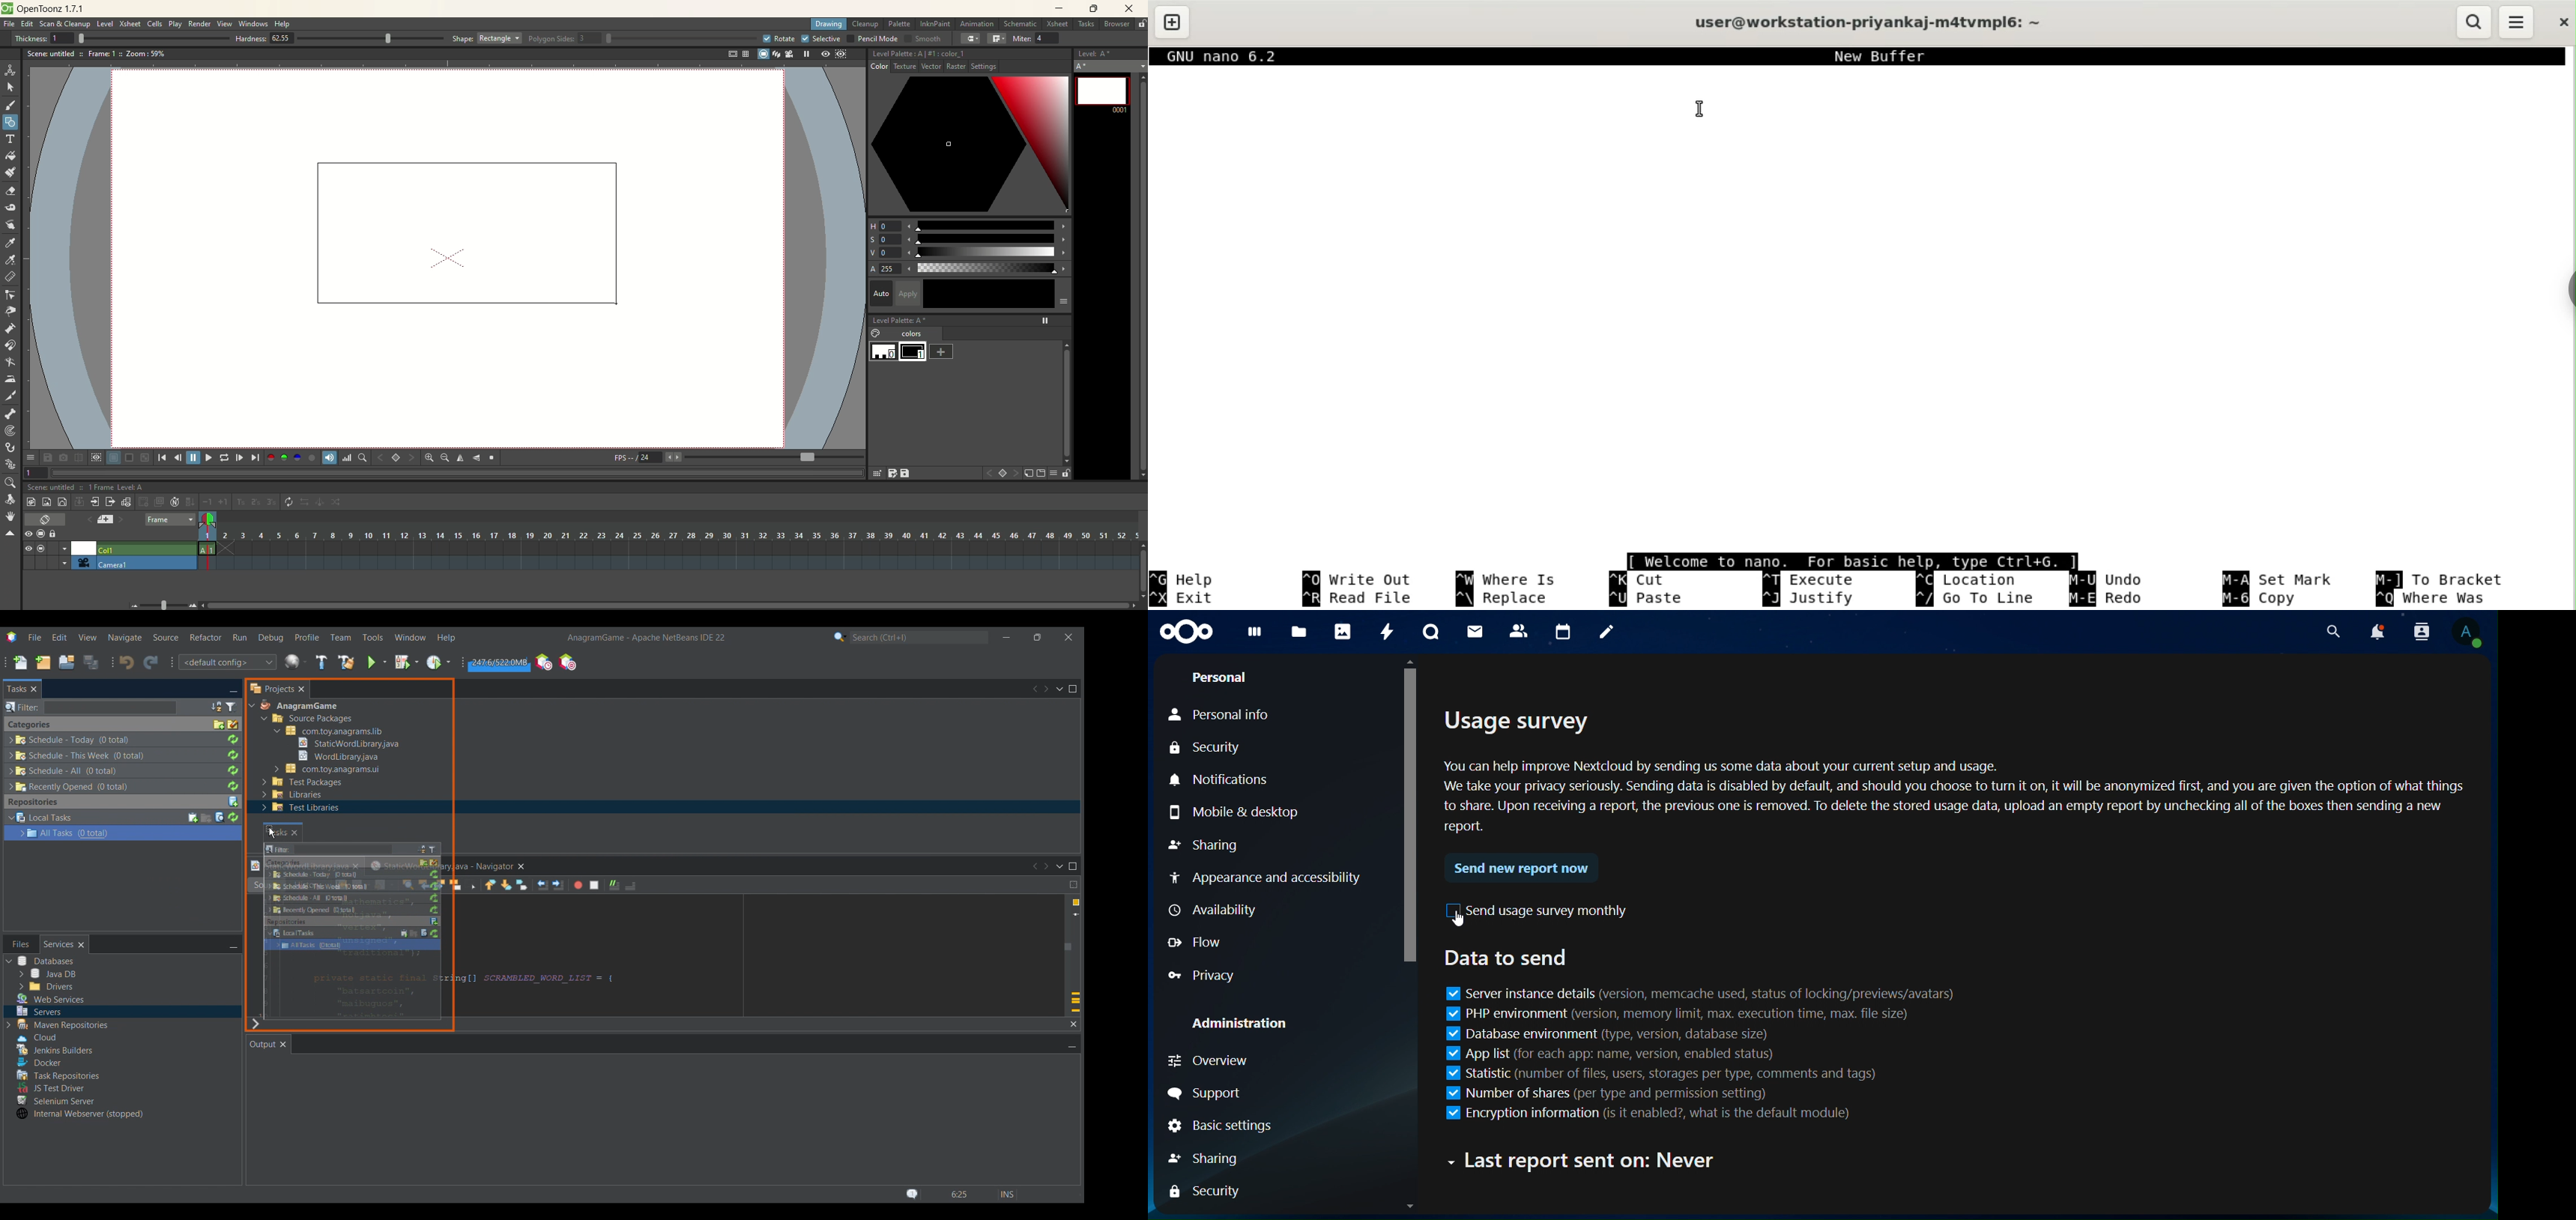 Image resolution: width=2576 pixels, height=1232 pixels. What do you see at coordinates (1360, 579) in the screenshot?
I see `write out` at bounding box center [1360, 579].